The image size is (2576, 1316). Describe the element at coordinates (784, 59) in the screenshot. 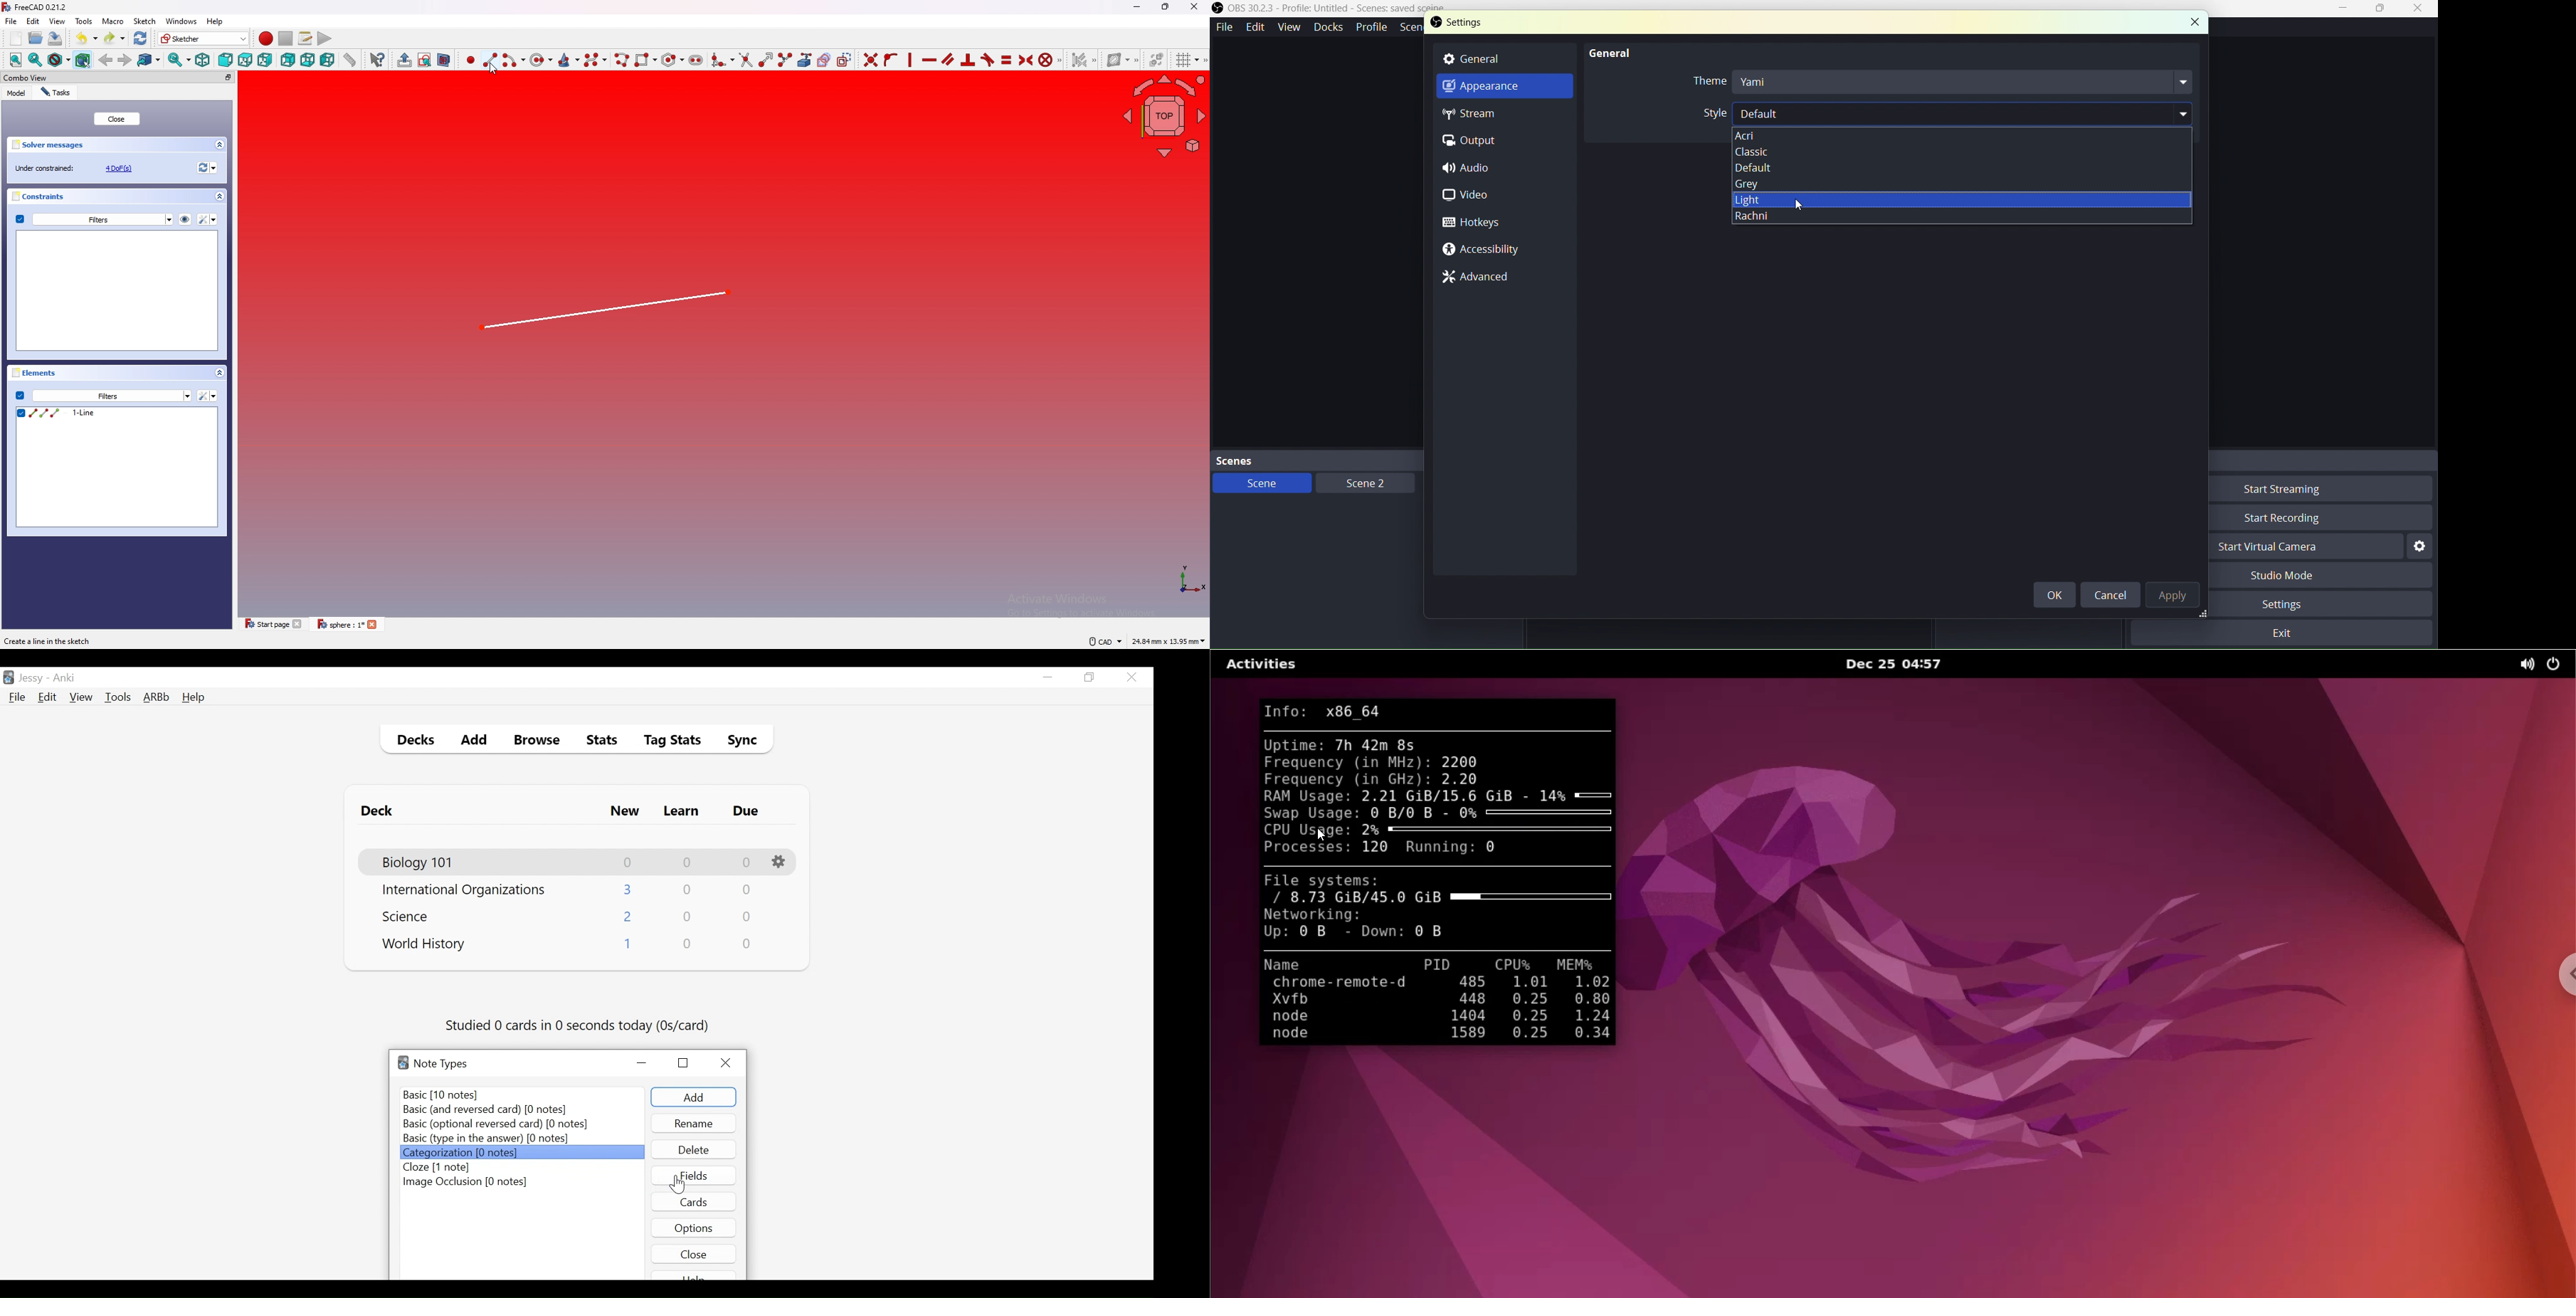

I see `Split edge` at that location.